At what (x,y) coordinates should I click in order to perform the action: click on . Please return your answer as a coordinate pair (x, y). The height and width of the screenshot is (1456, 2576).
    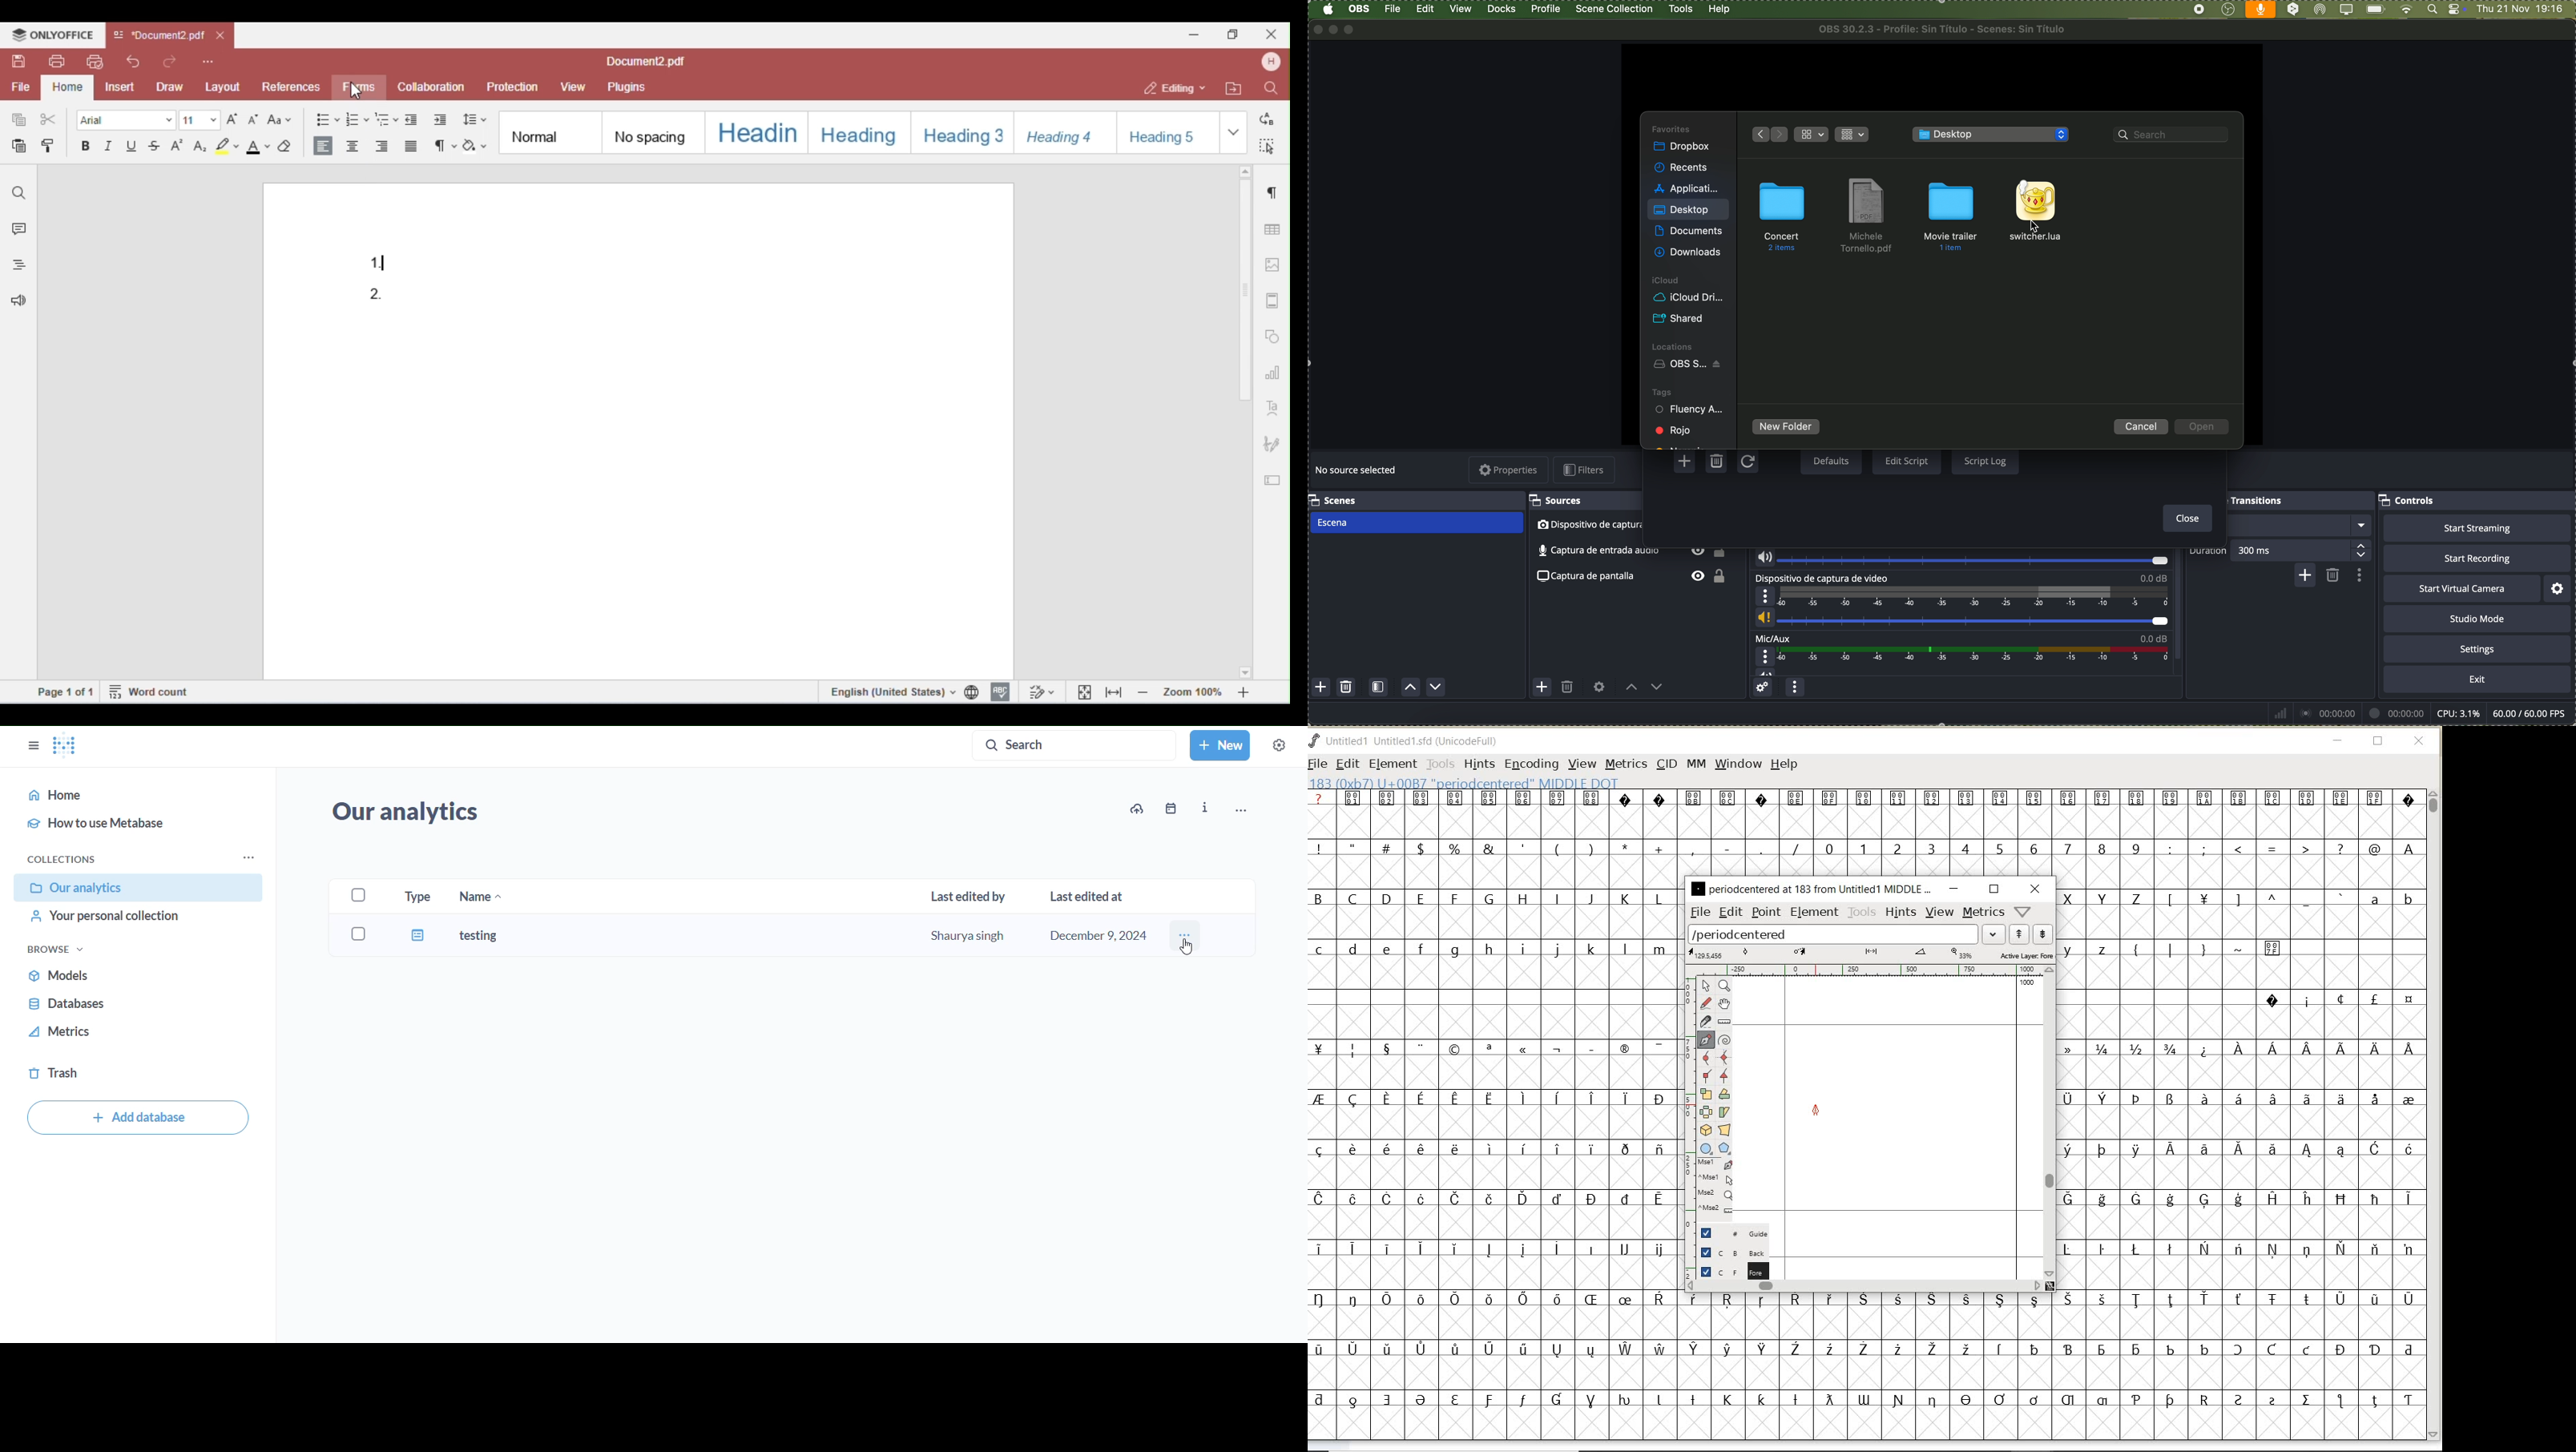
    Looking at the image, I should click on (2253, 901).